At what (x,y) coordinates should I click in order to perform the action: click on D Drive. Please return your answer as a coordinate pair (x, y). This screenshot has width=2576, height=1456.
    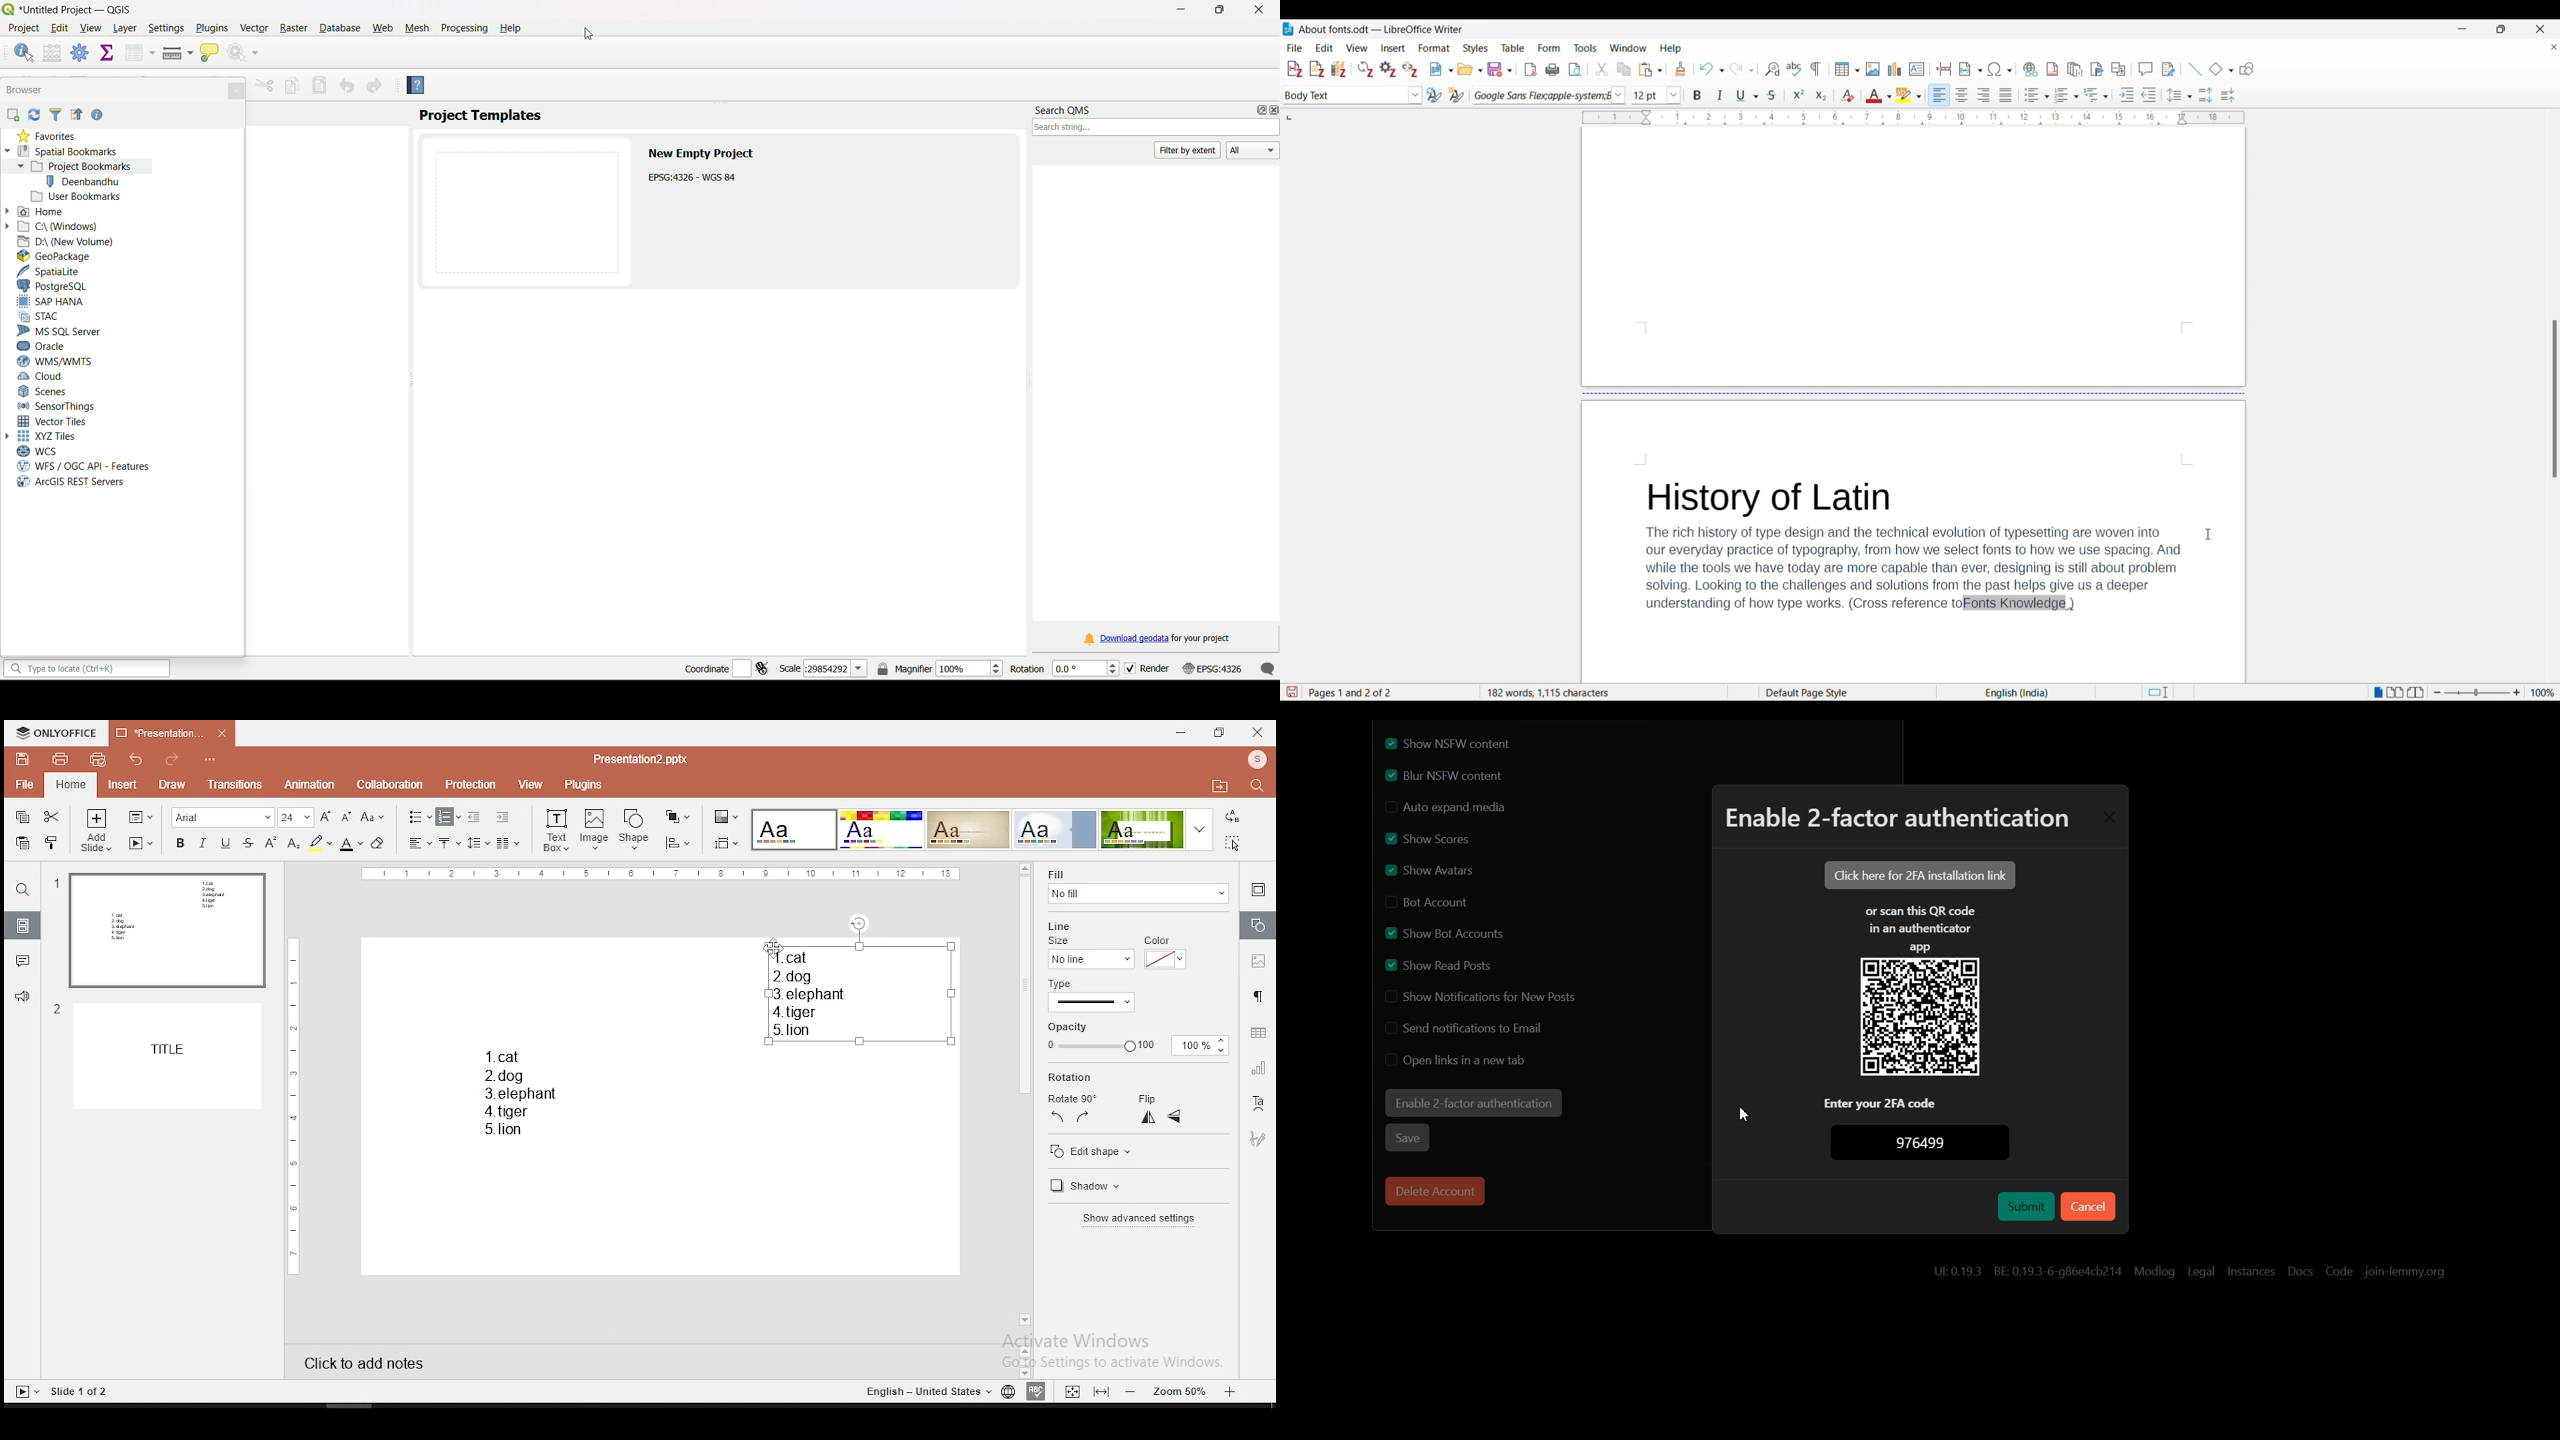
    Looking at the image, I should click on (67, 240).